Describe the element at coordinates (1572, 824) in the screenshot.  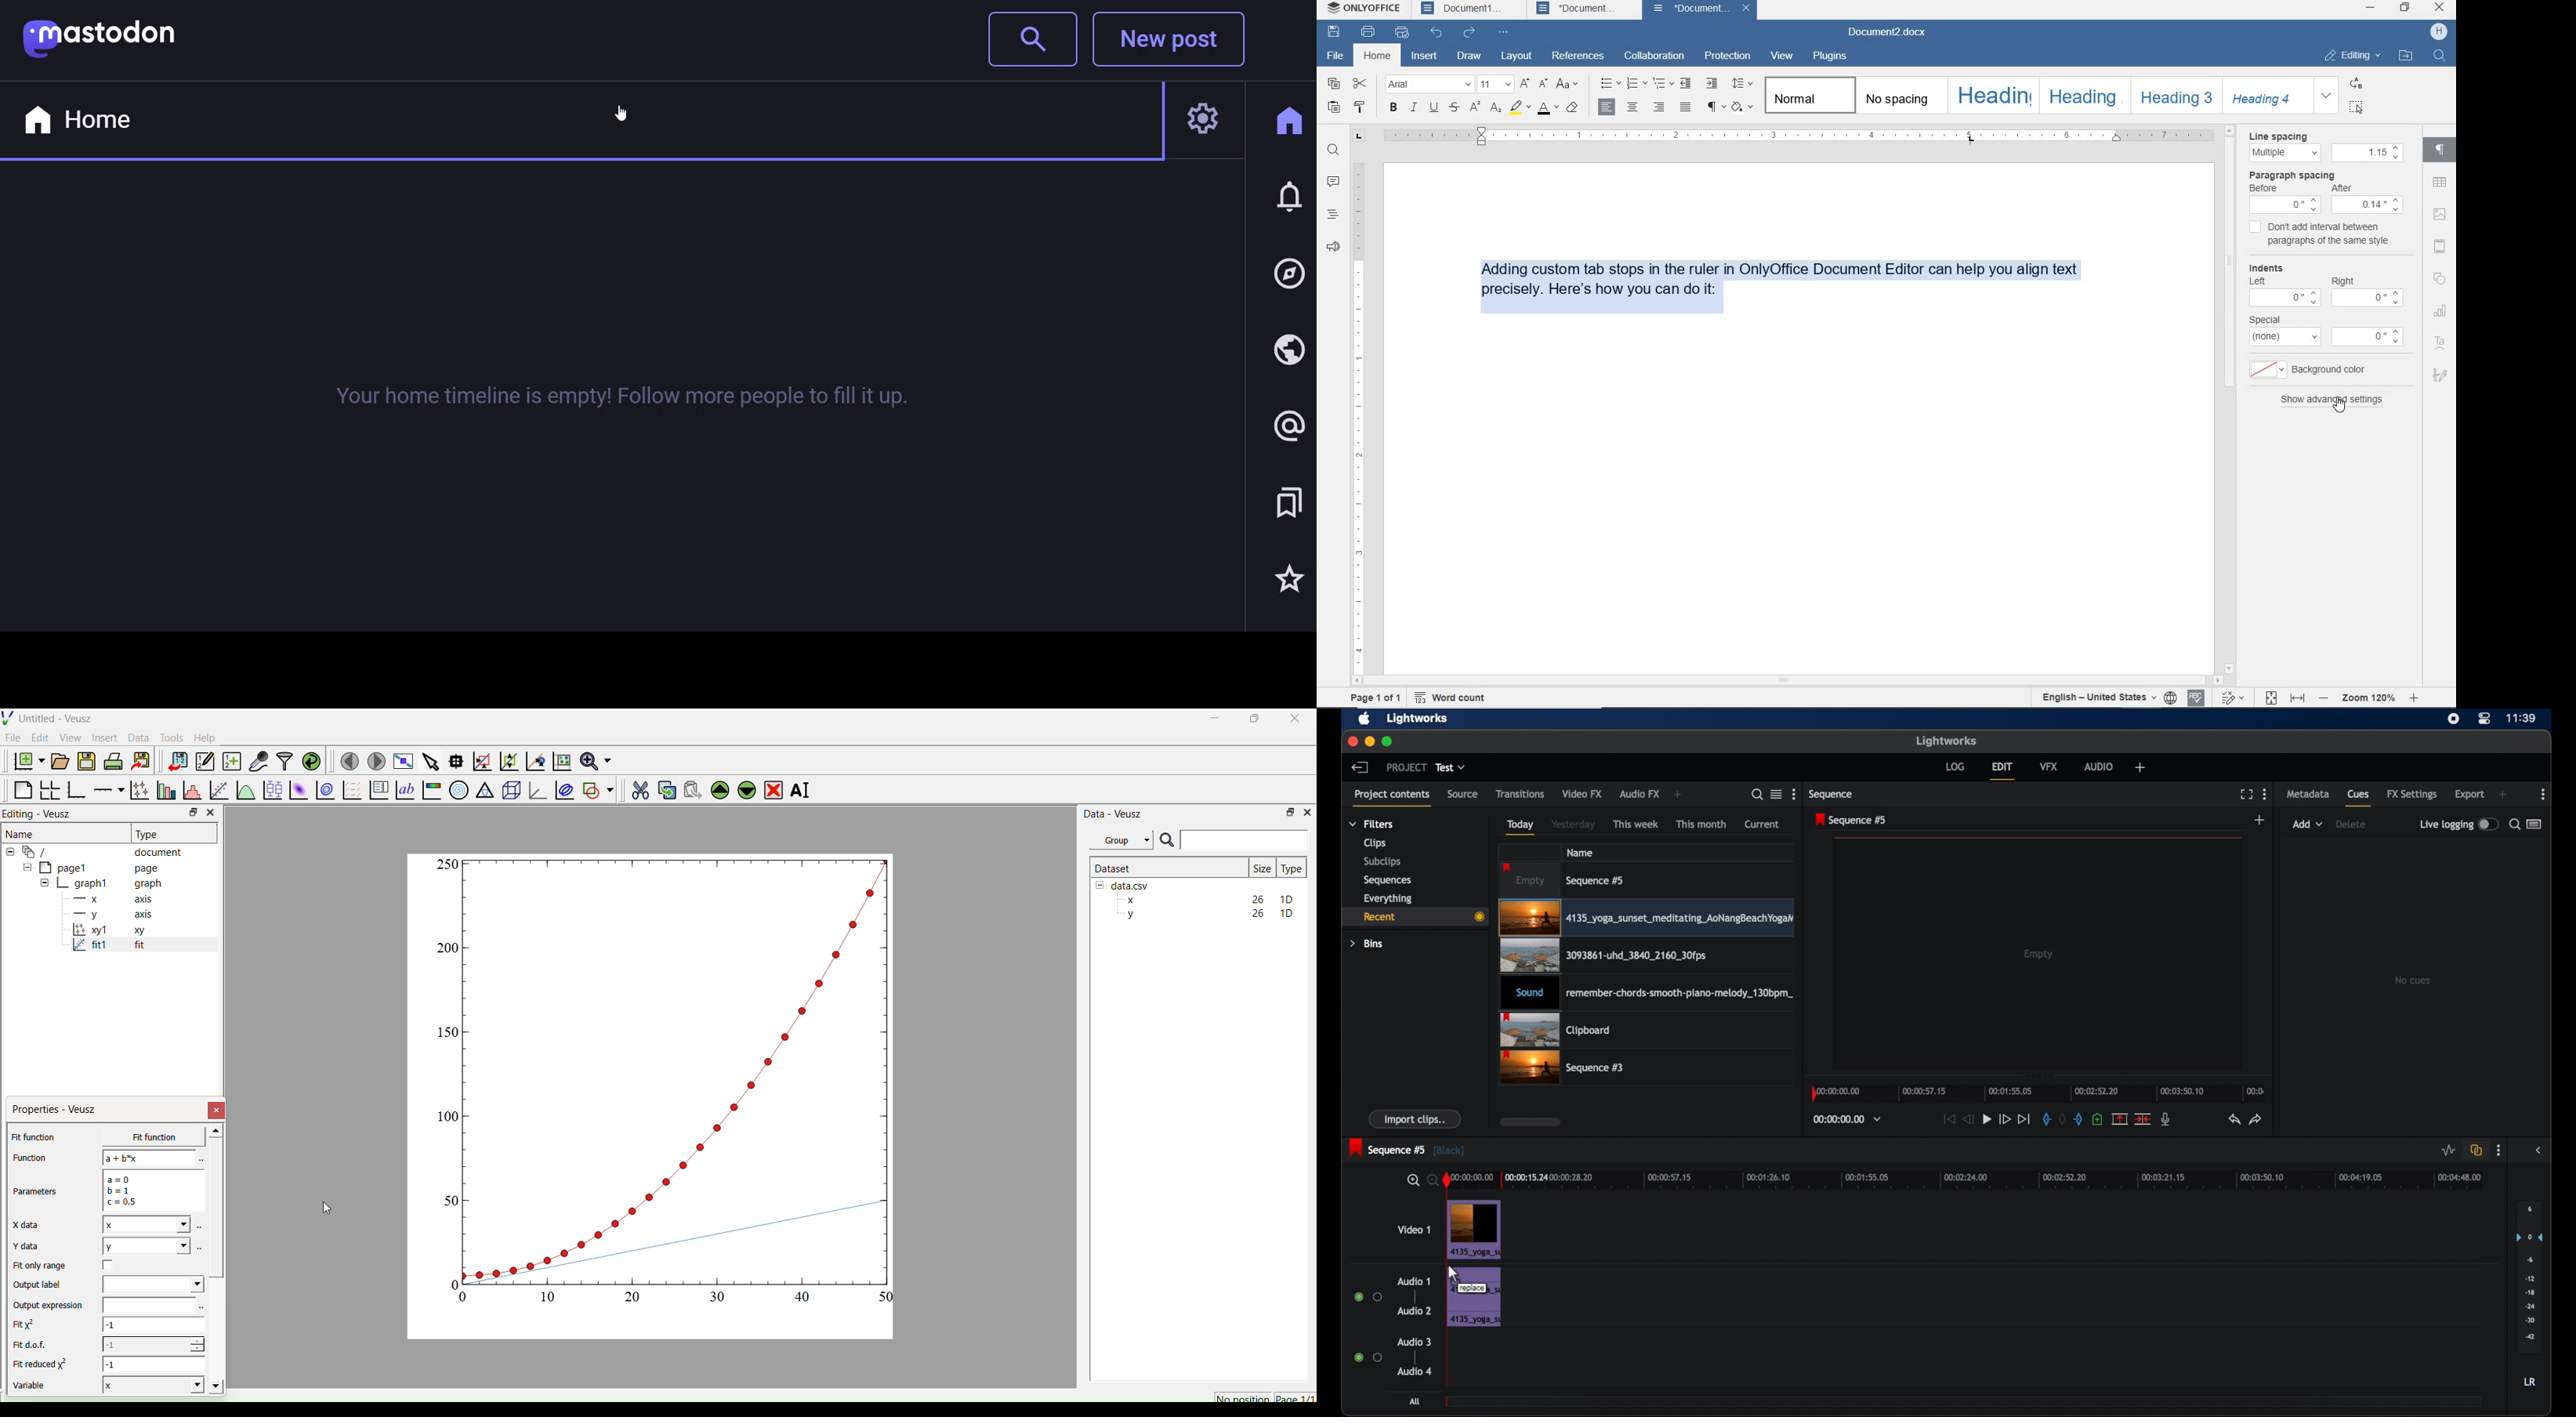
I see `yesterday` at that location.